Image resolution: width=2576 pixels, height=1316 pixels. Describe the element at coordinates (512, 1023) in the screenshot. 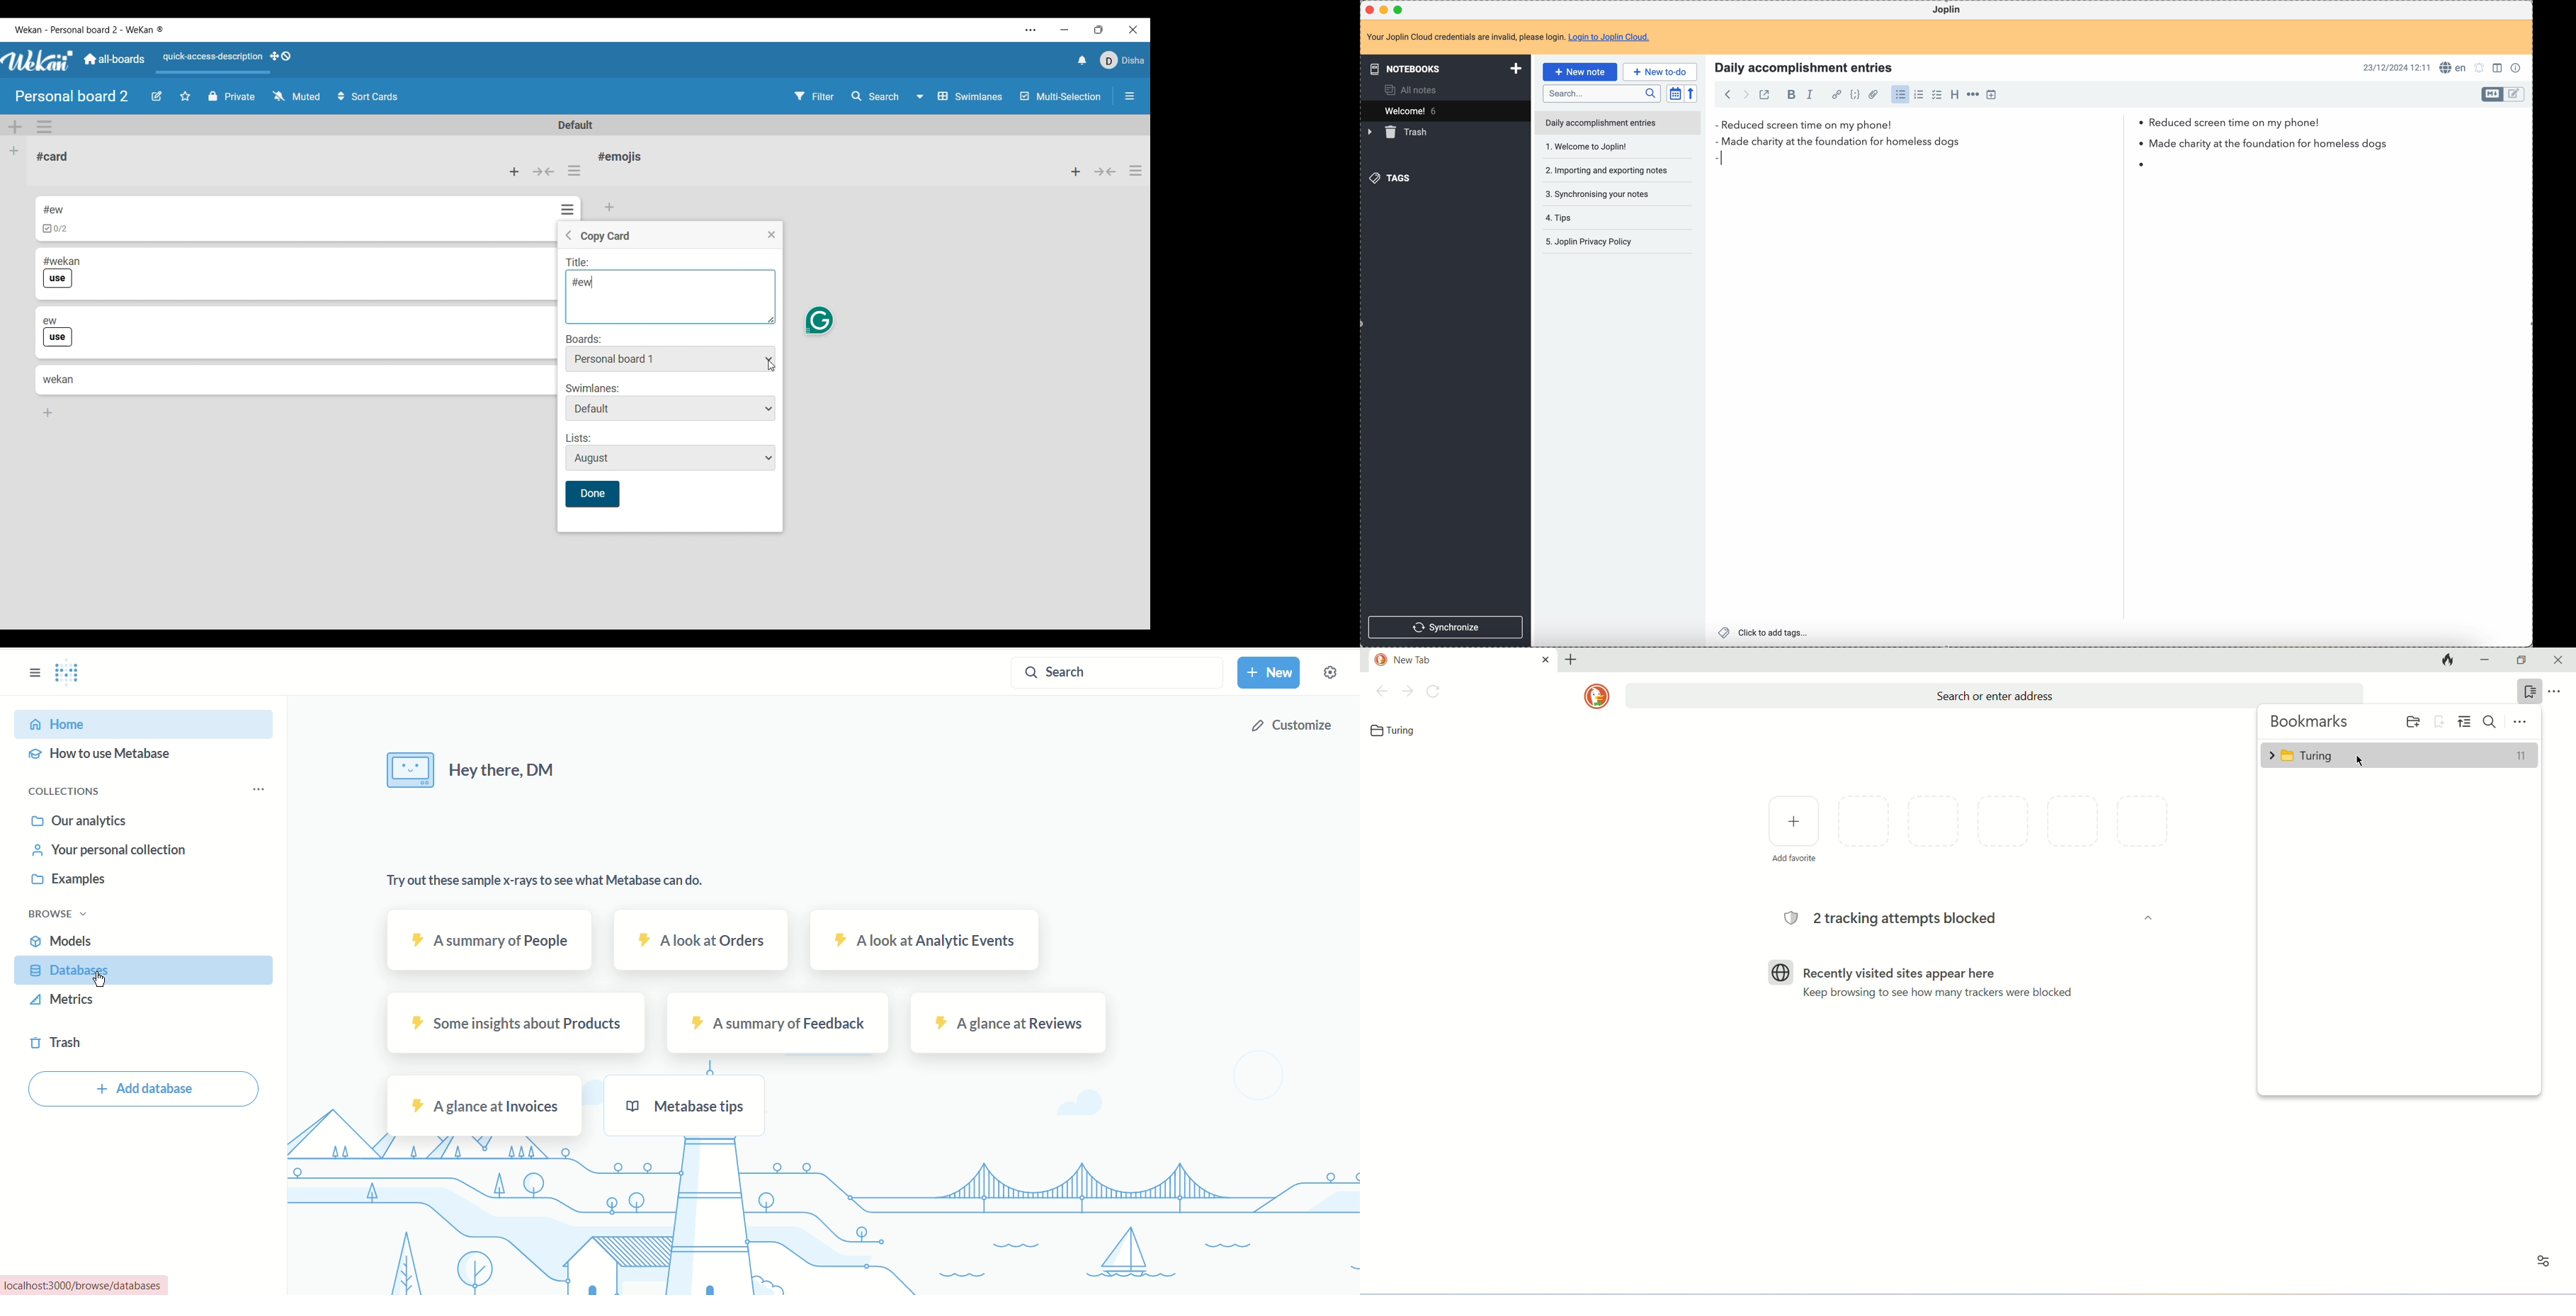

I see `Some insights about Products` at that location.